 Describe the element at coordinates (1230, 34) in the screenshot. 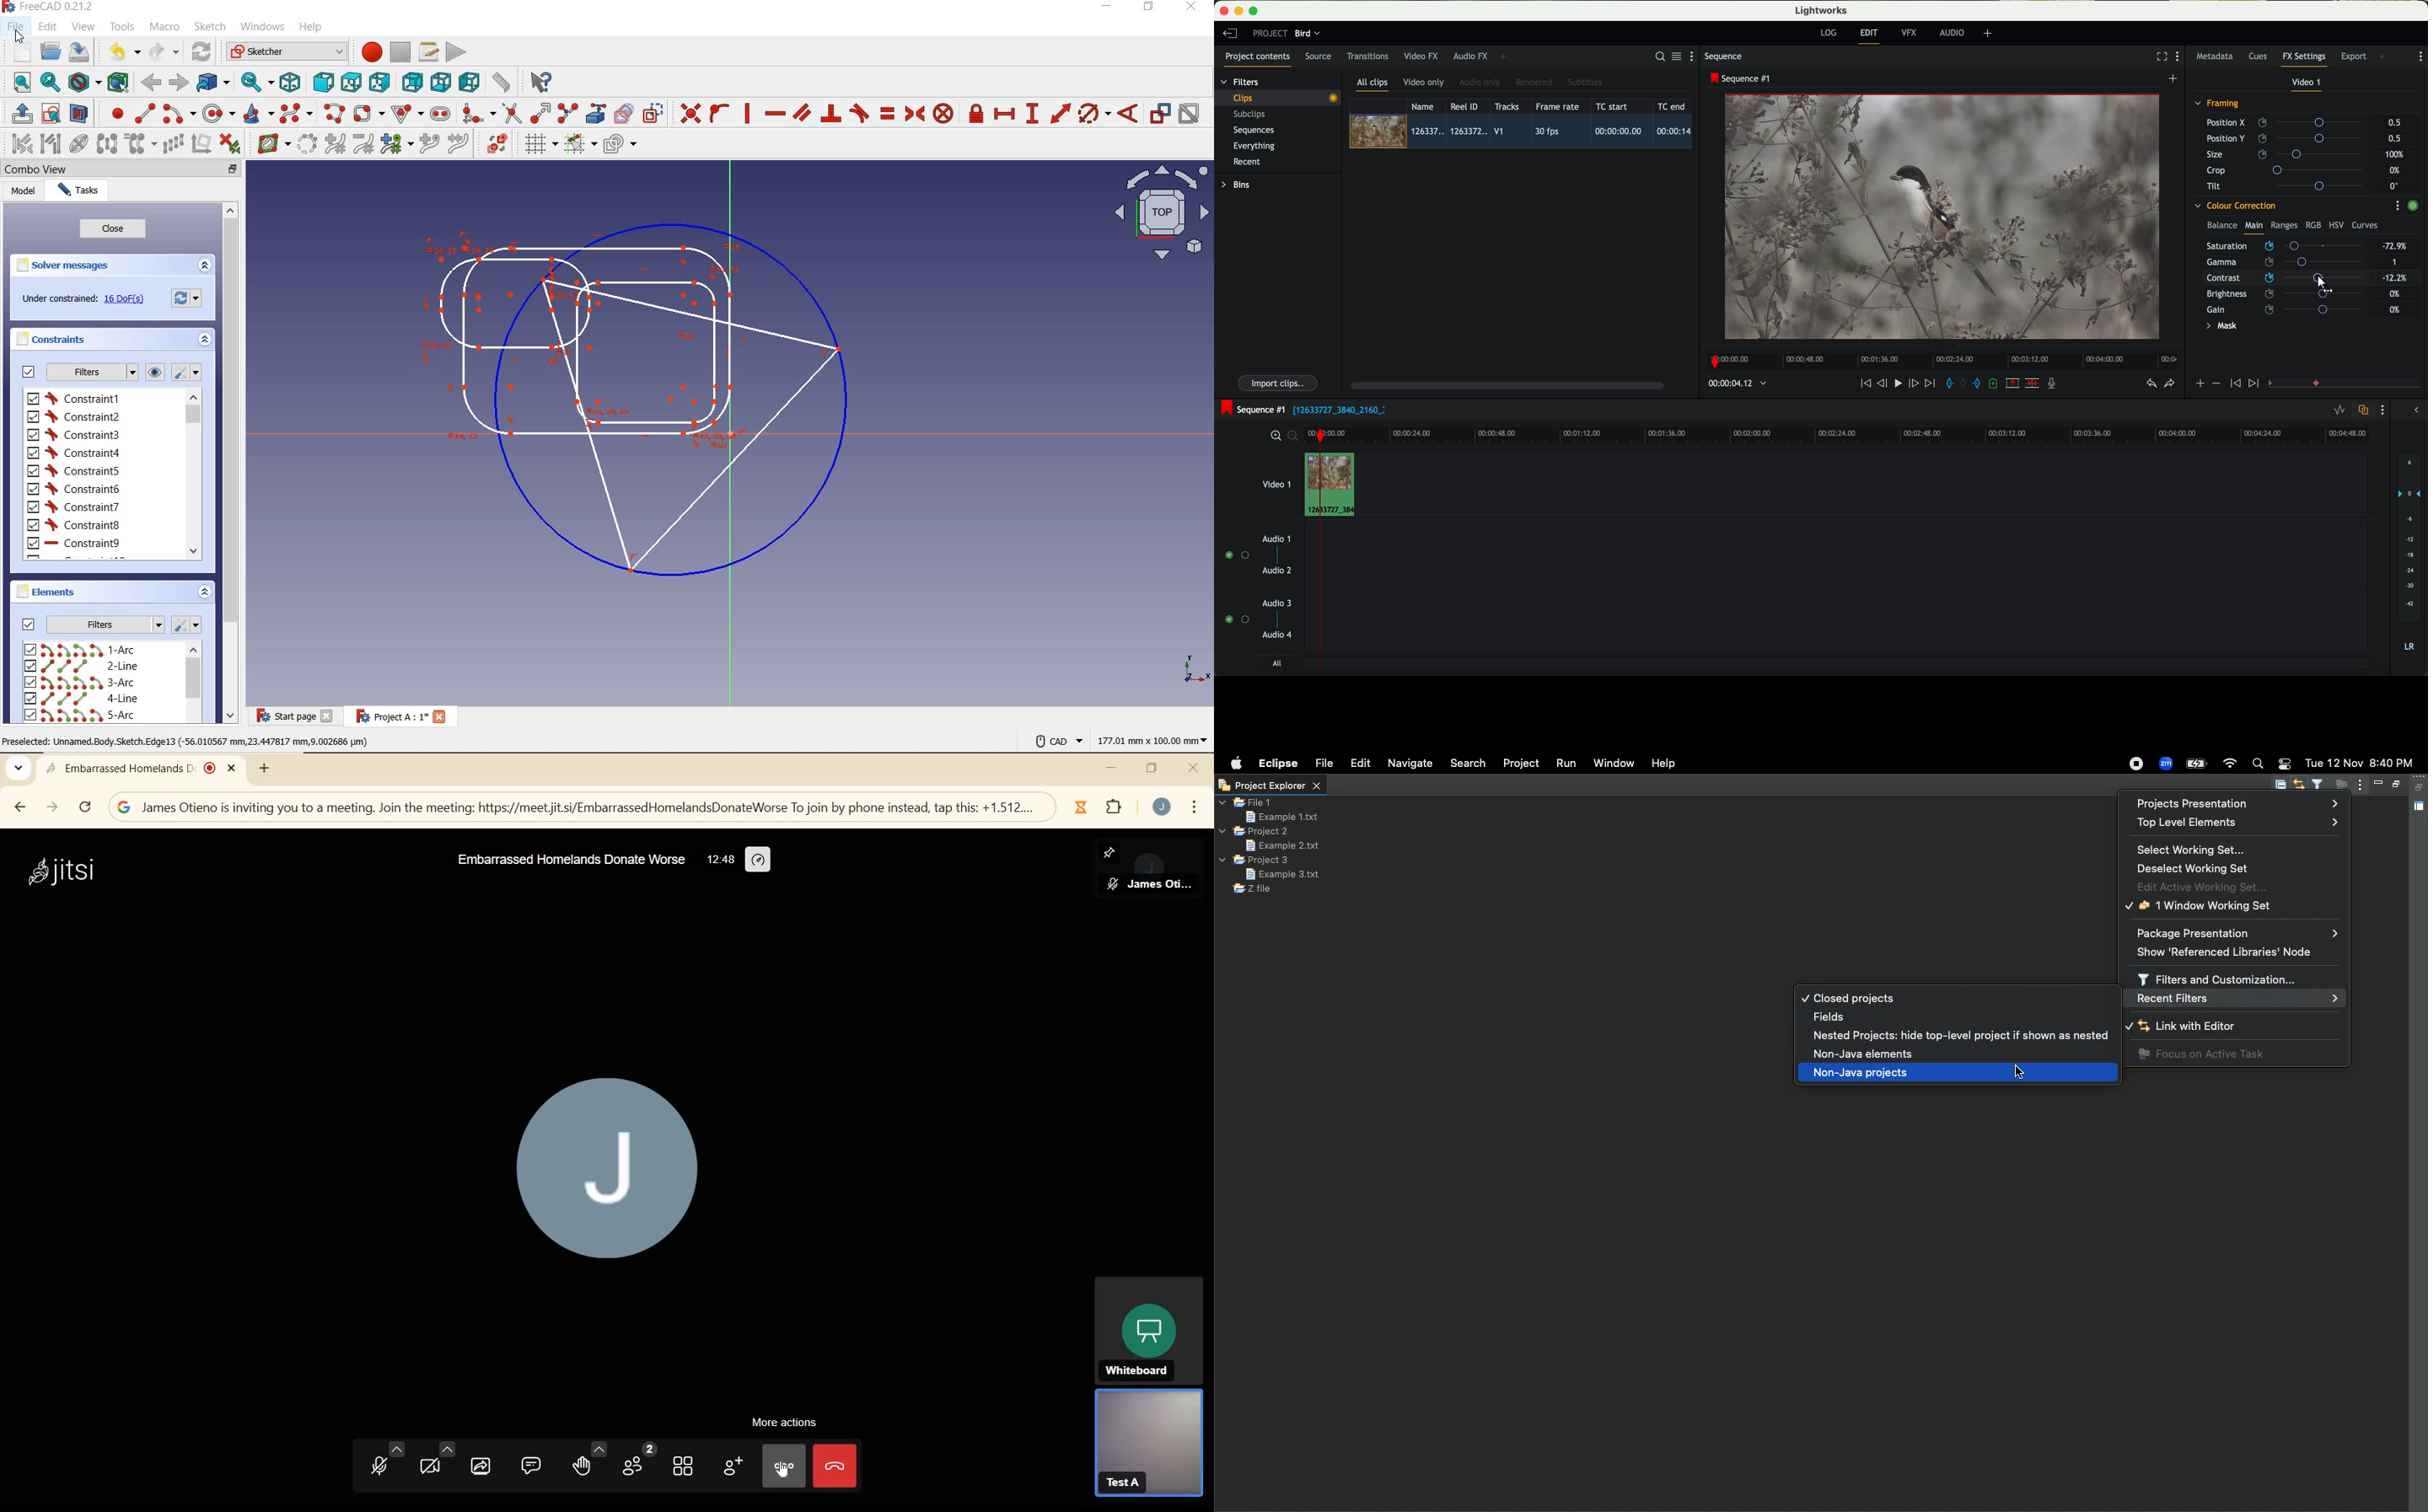

I see `leave` at that location.